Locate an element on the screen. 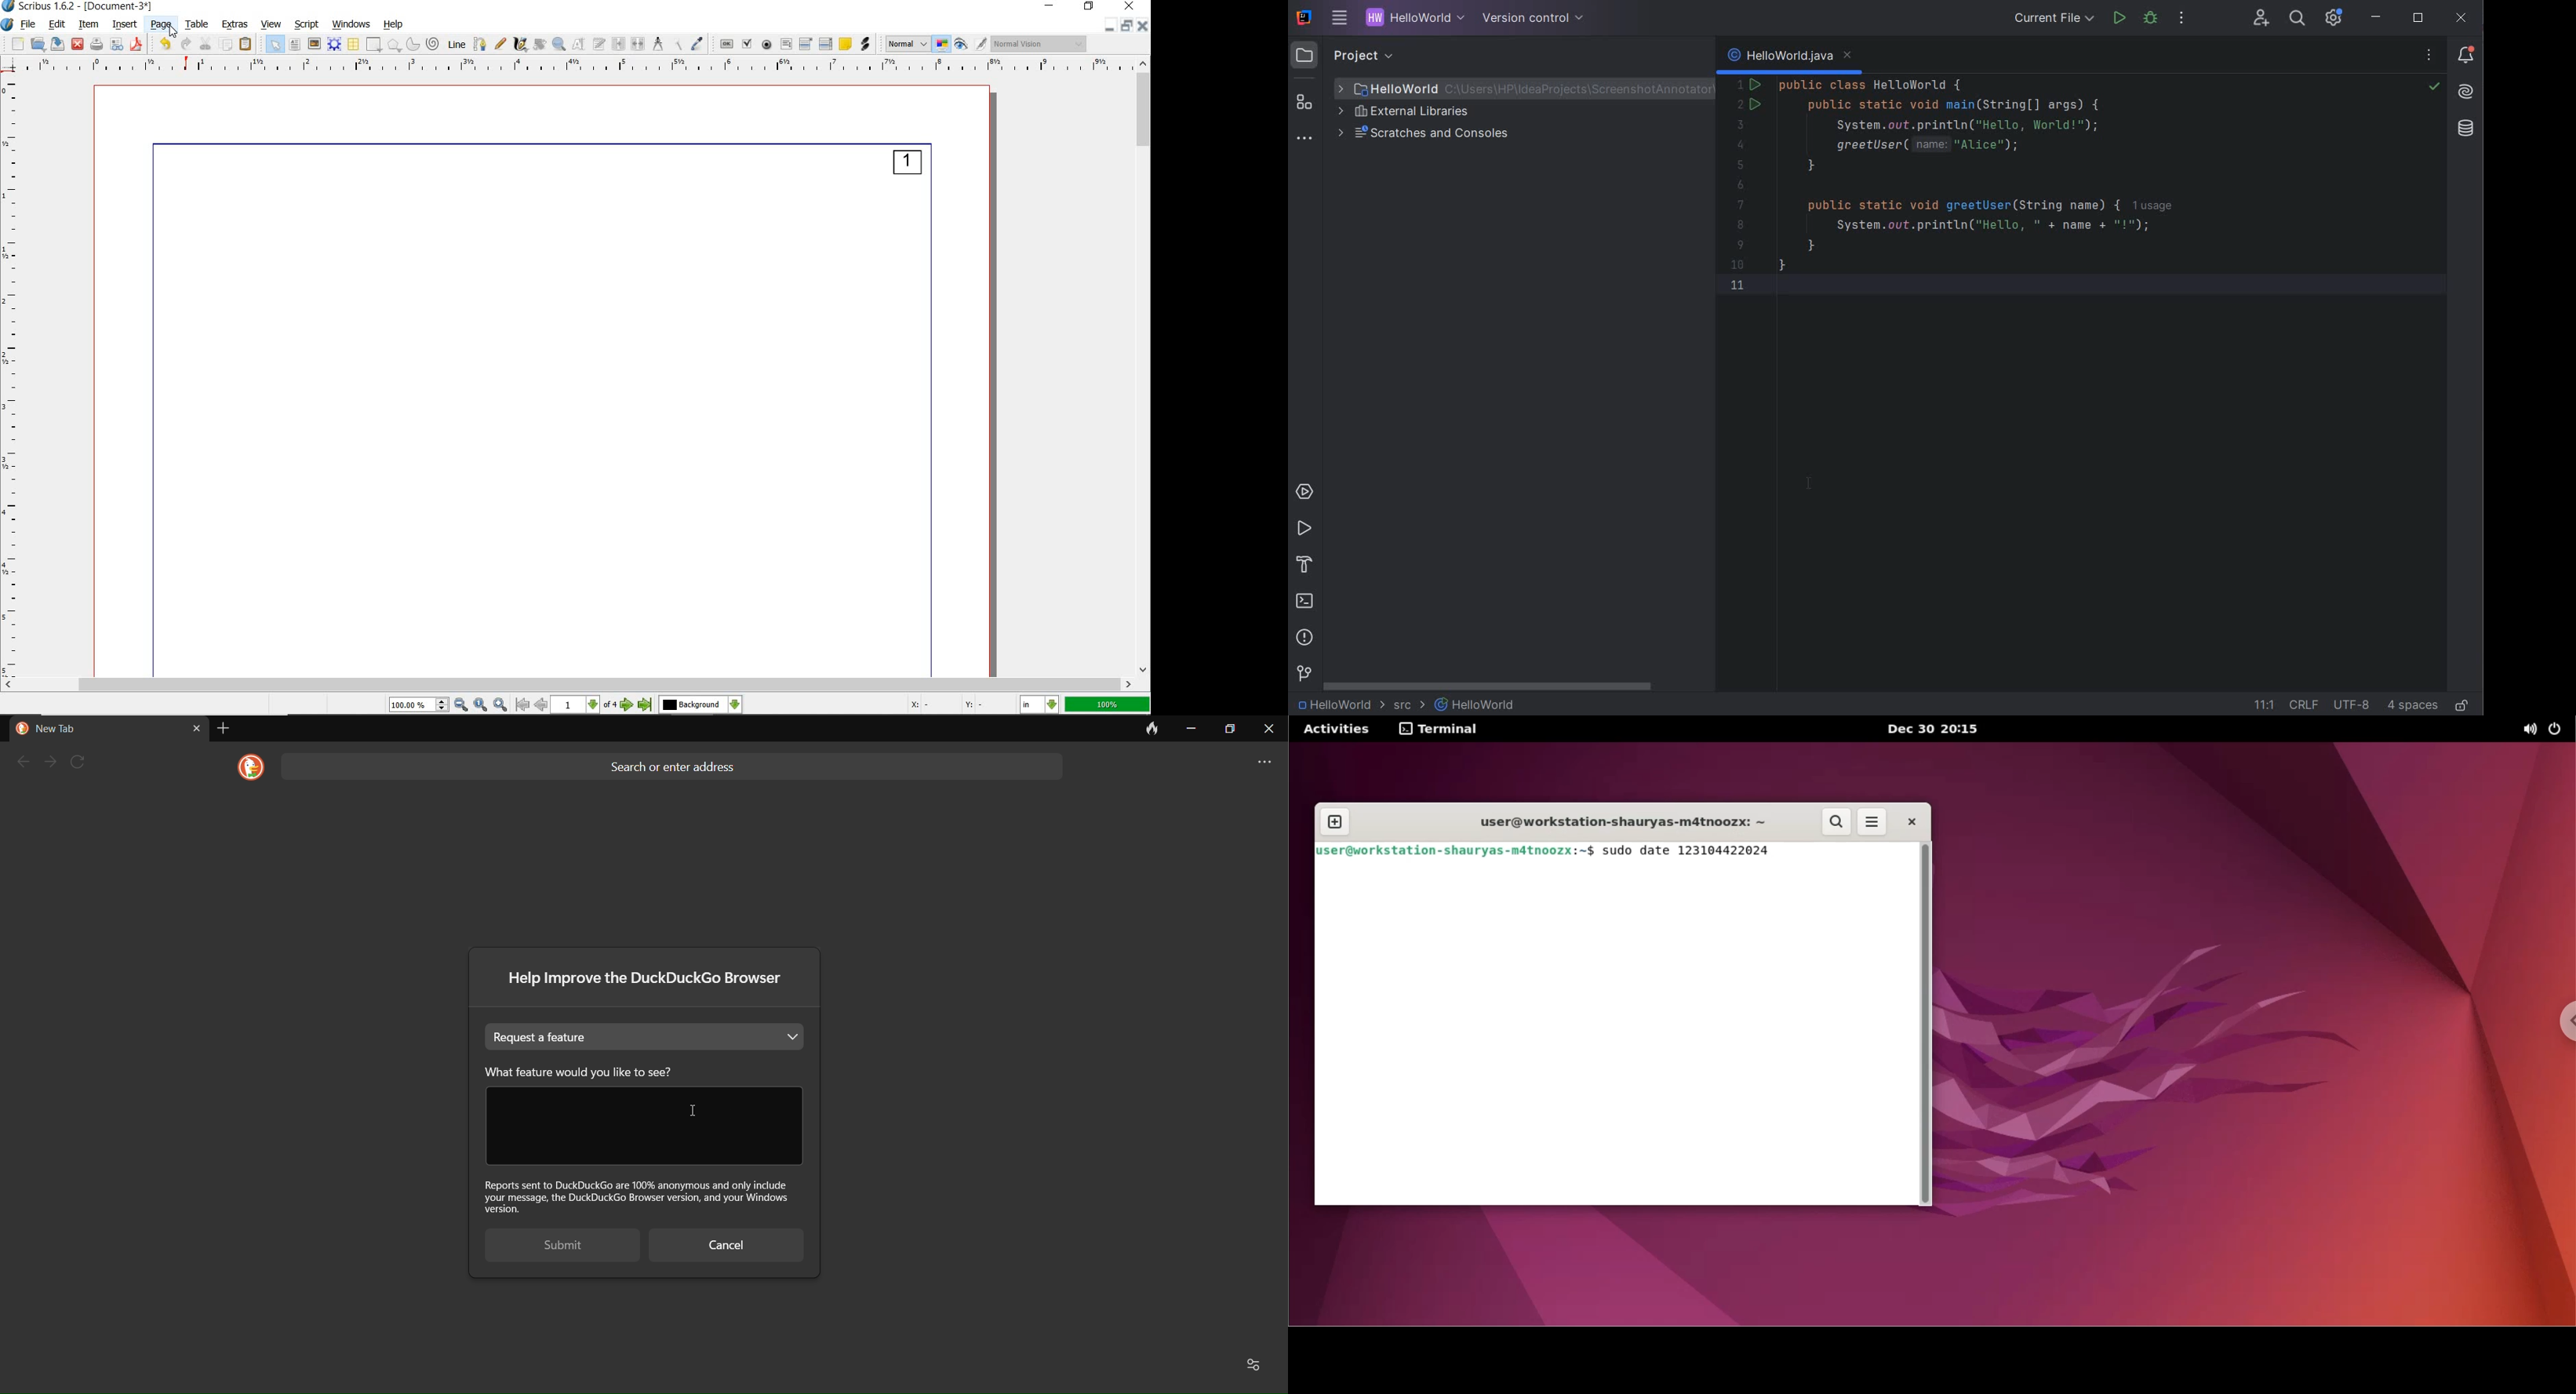 The height and width of the screenshot is (1400, 2576). select is located at coordinates (277, 44).